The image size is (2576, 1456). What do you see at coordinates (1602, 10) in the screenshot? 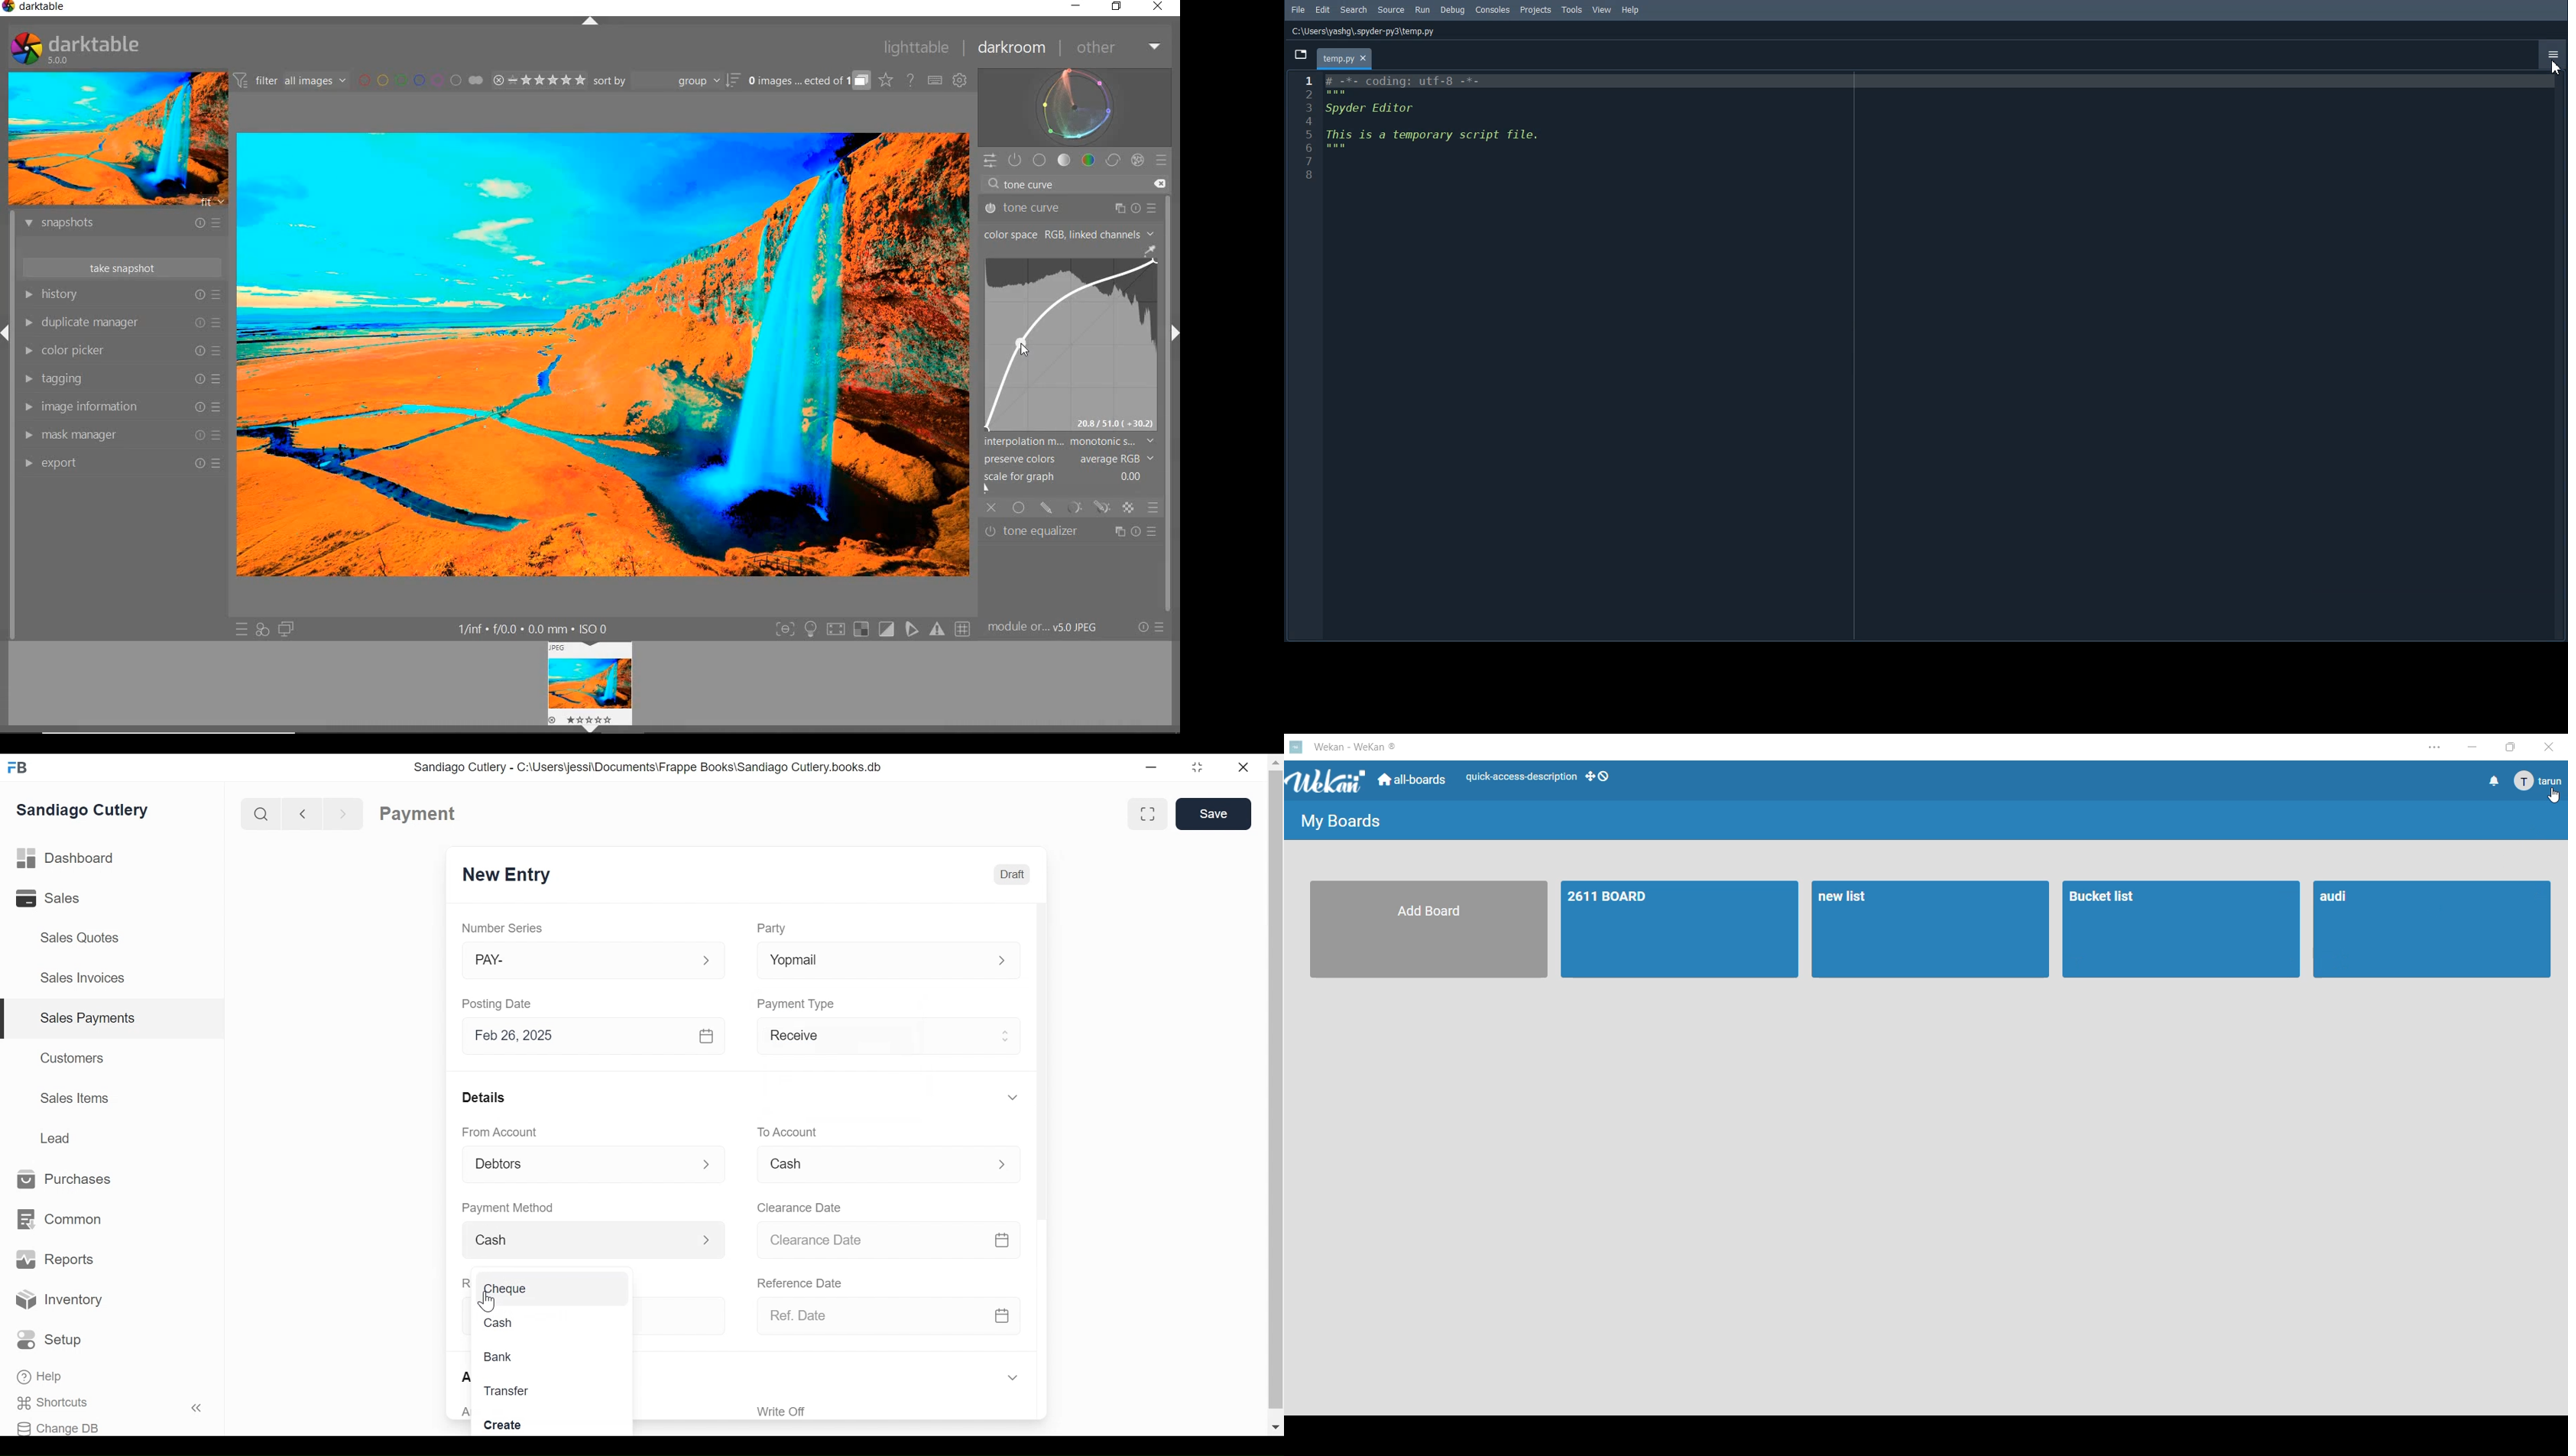
I see `View` at bounding box center [1602, 10].